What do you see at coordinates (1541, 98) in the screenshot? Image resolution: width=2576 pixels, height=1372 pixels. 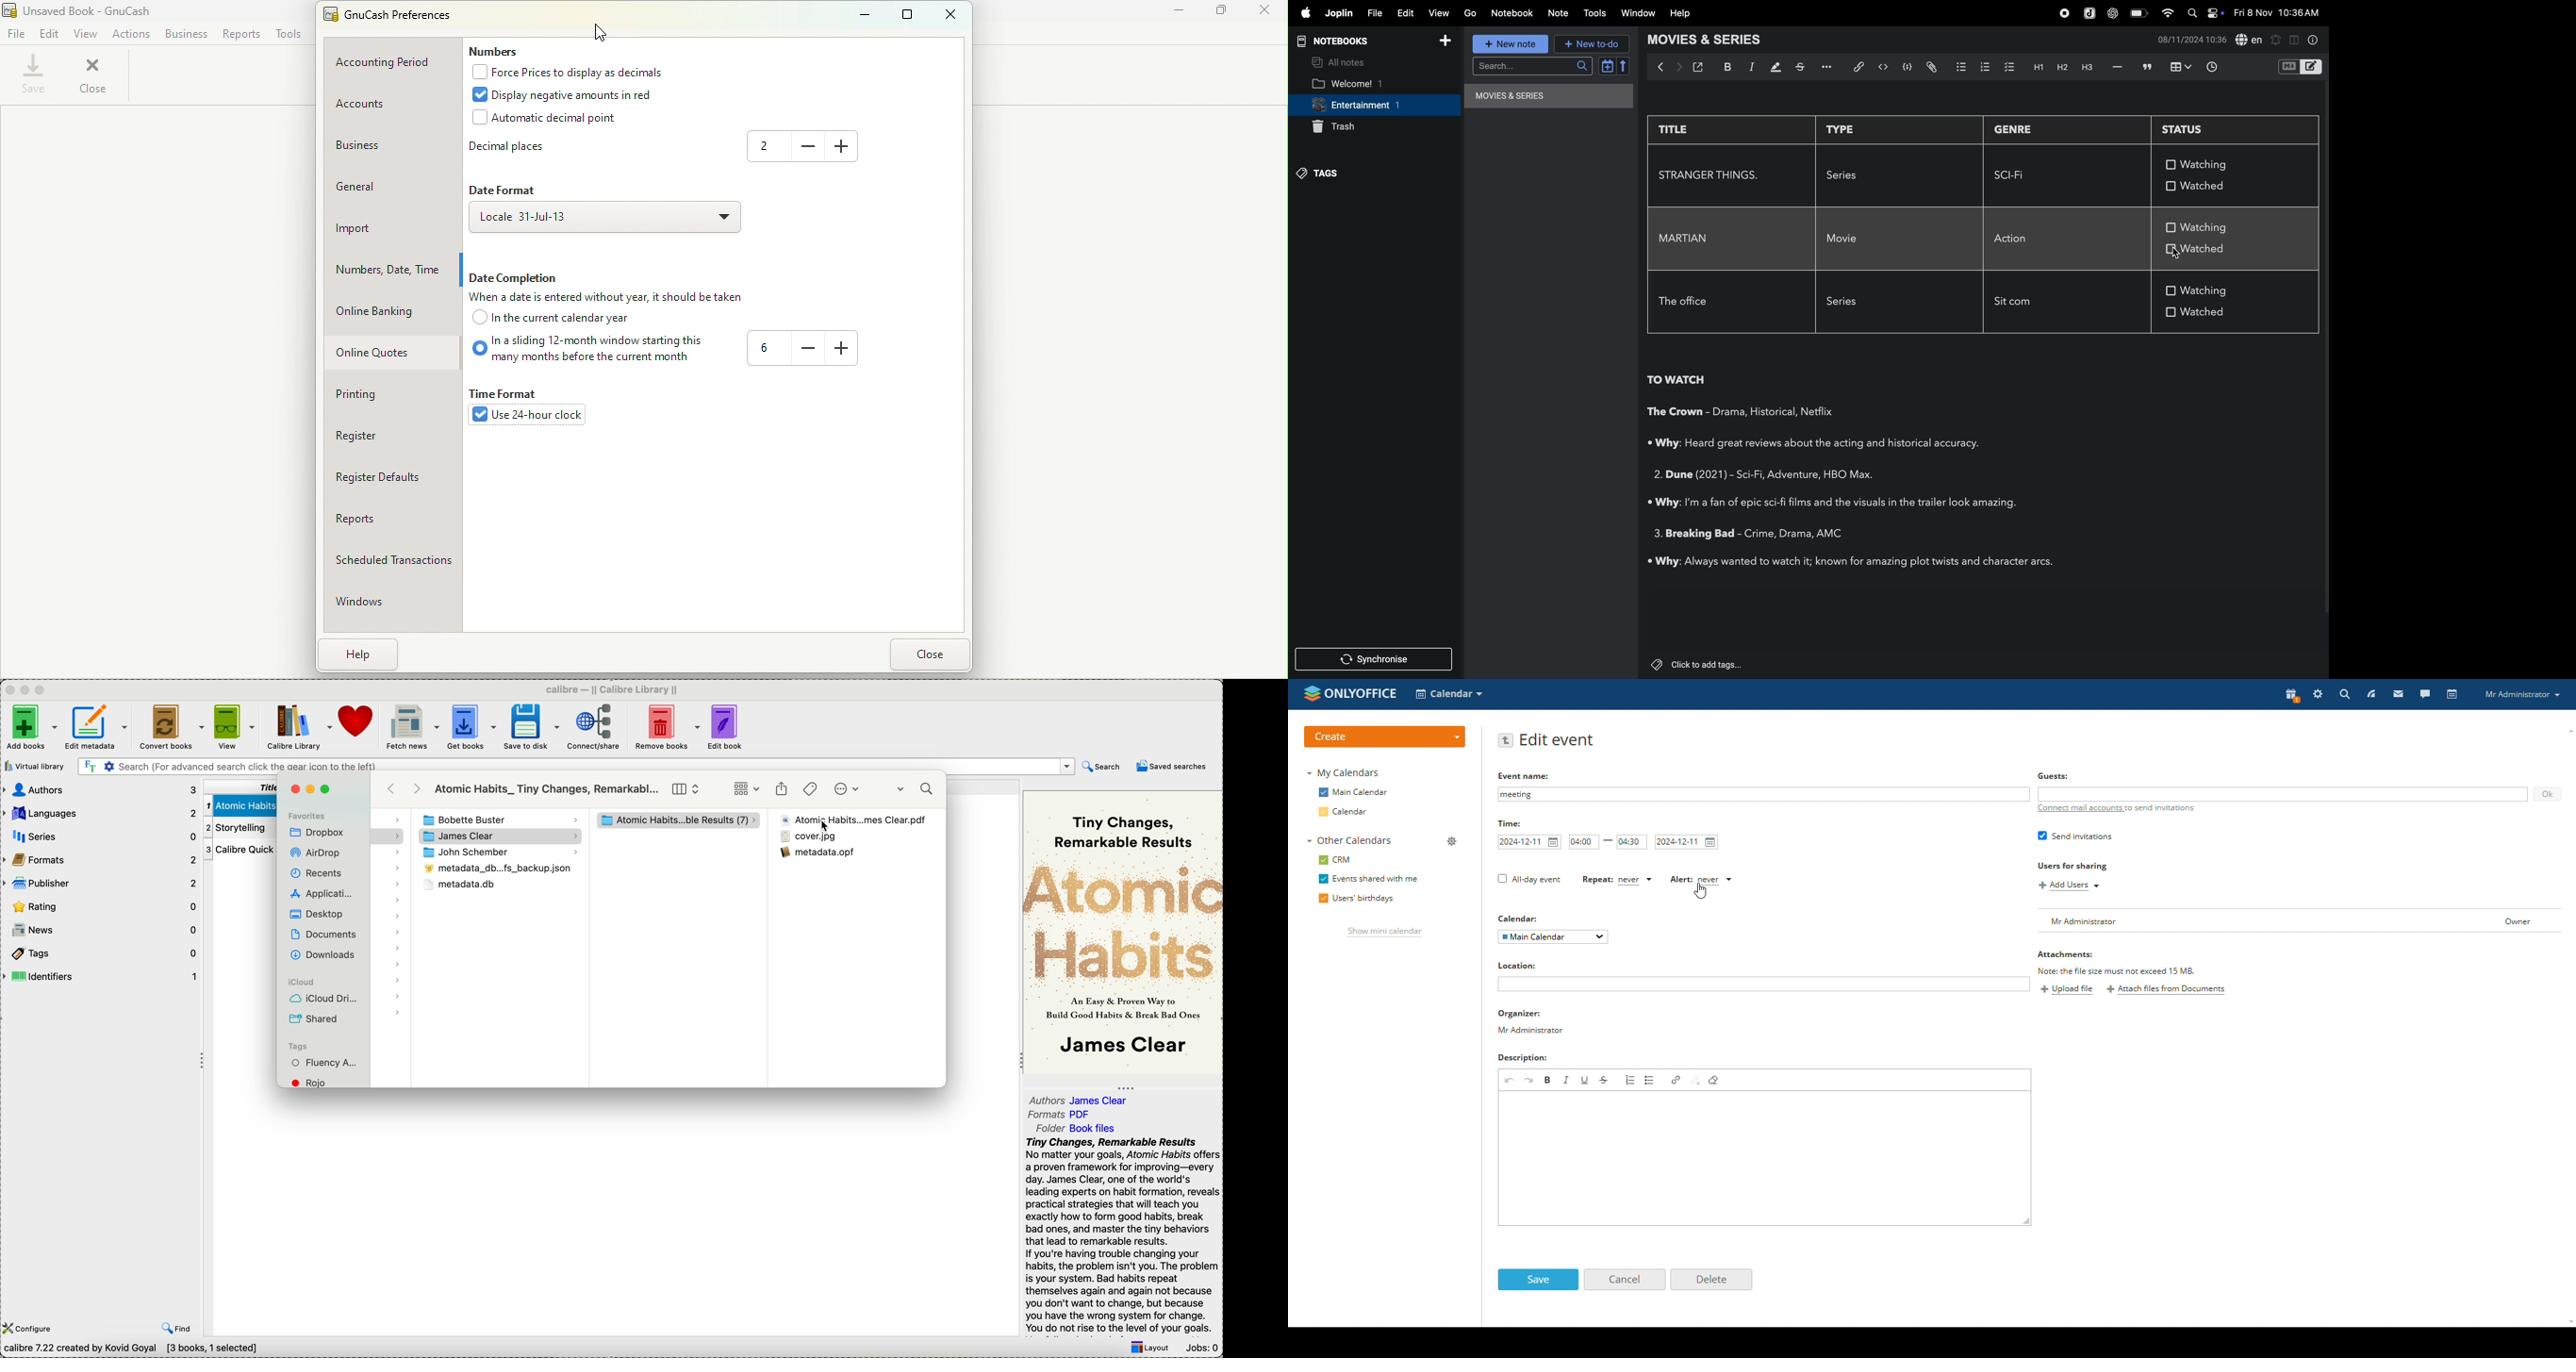 I see `movies and series` at bounding box center [1541, 98].